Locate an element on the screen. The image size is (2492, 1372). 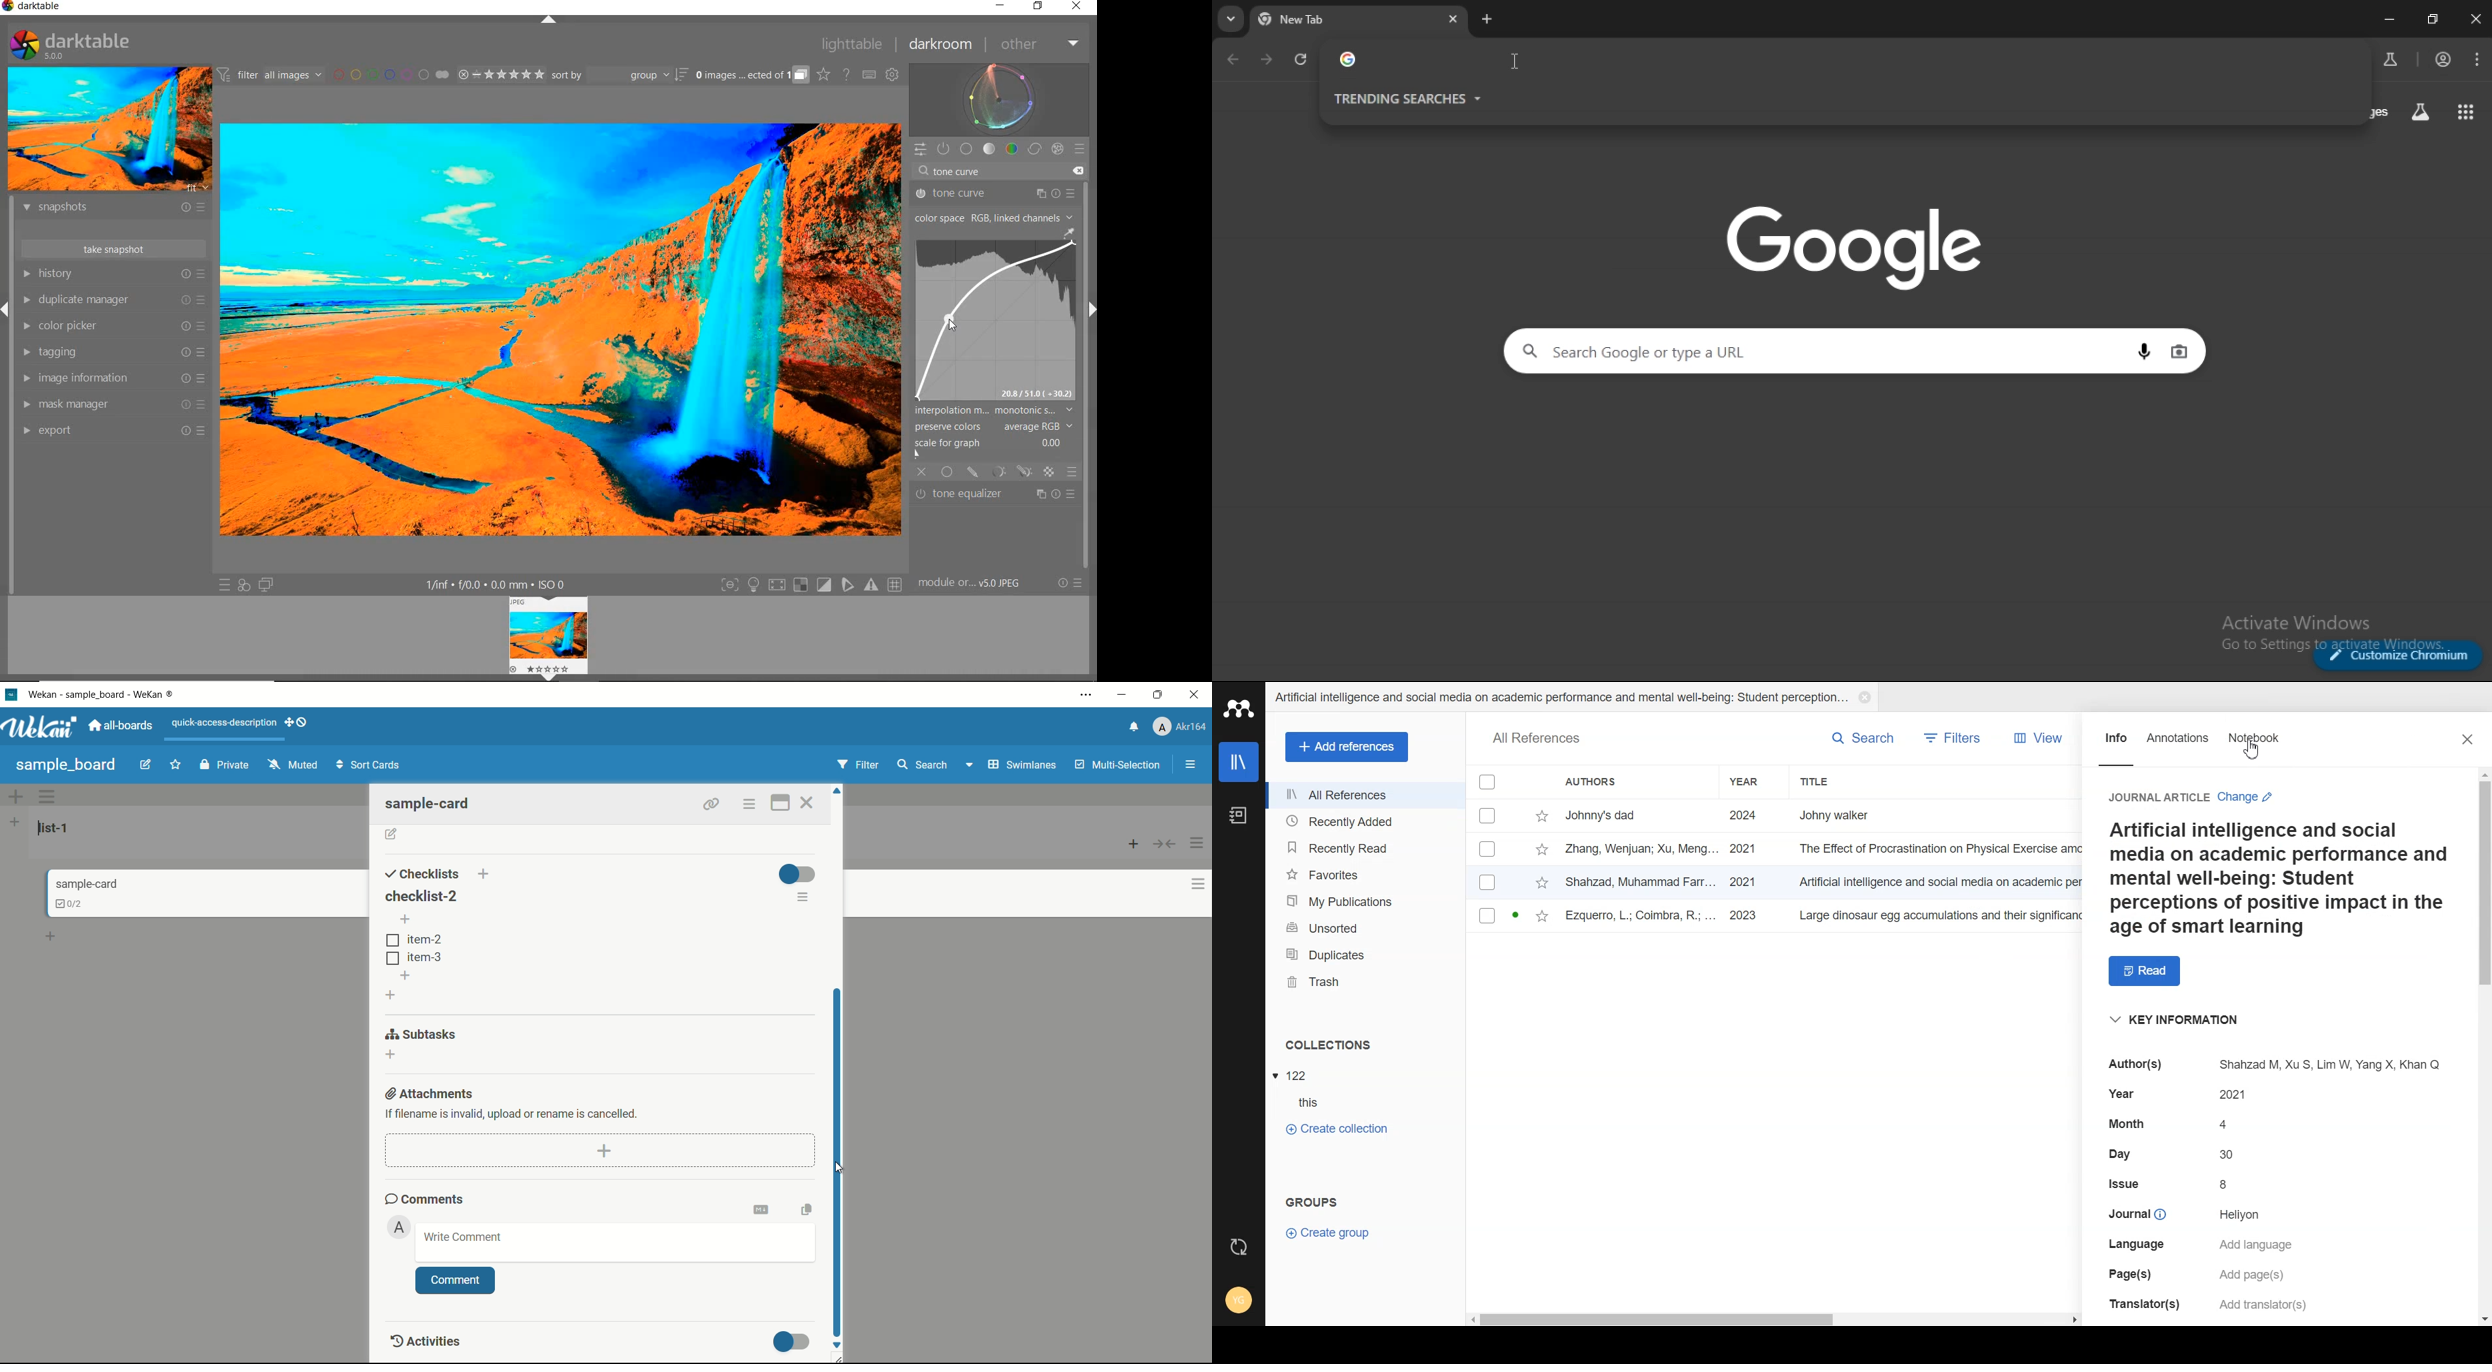
2024 is located at coordinates (1744, 816).